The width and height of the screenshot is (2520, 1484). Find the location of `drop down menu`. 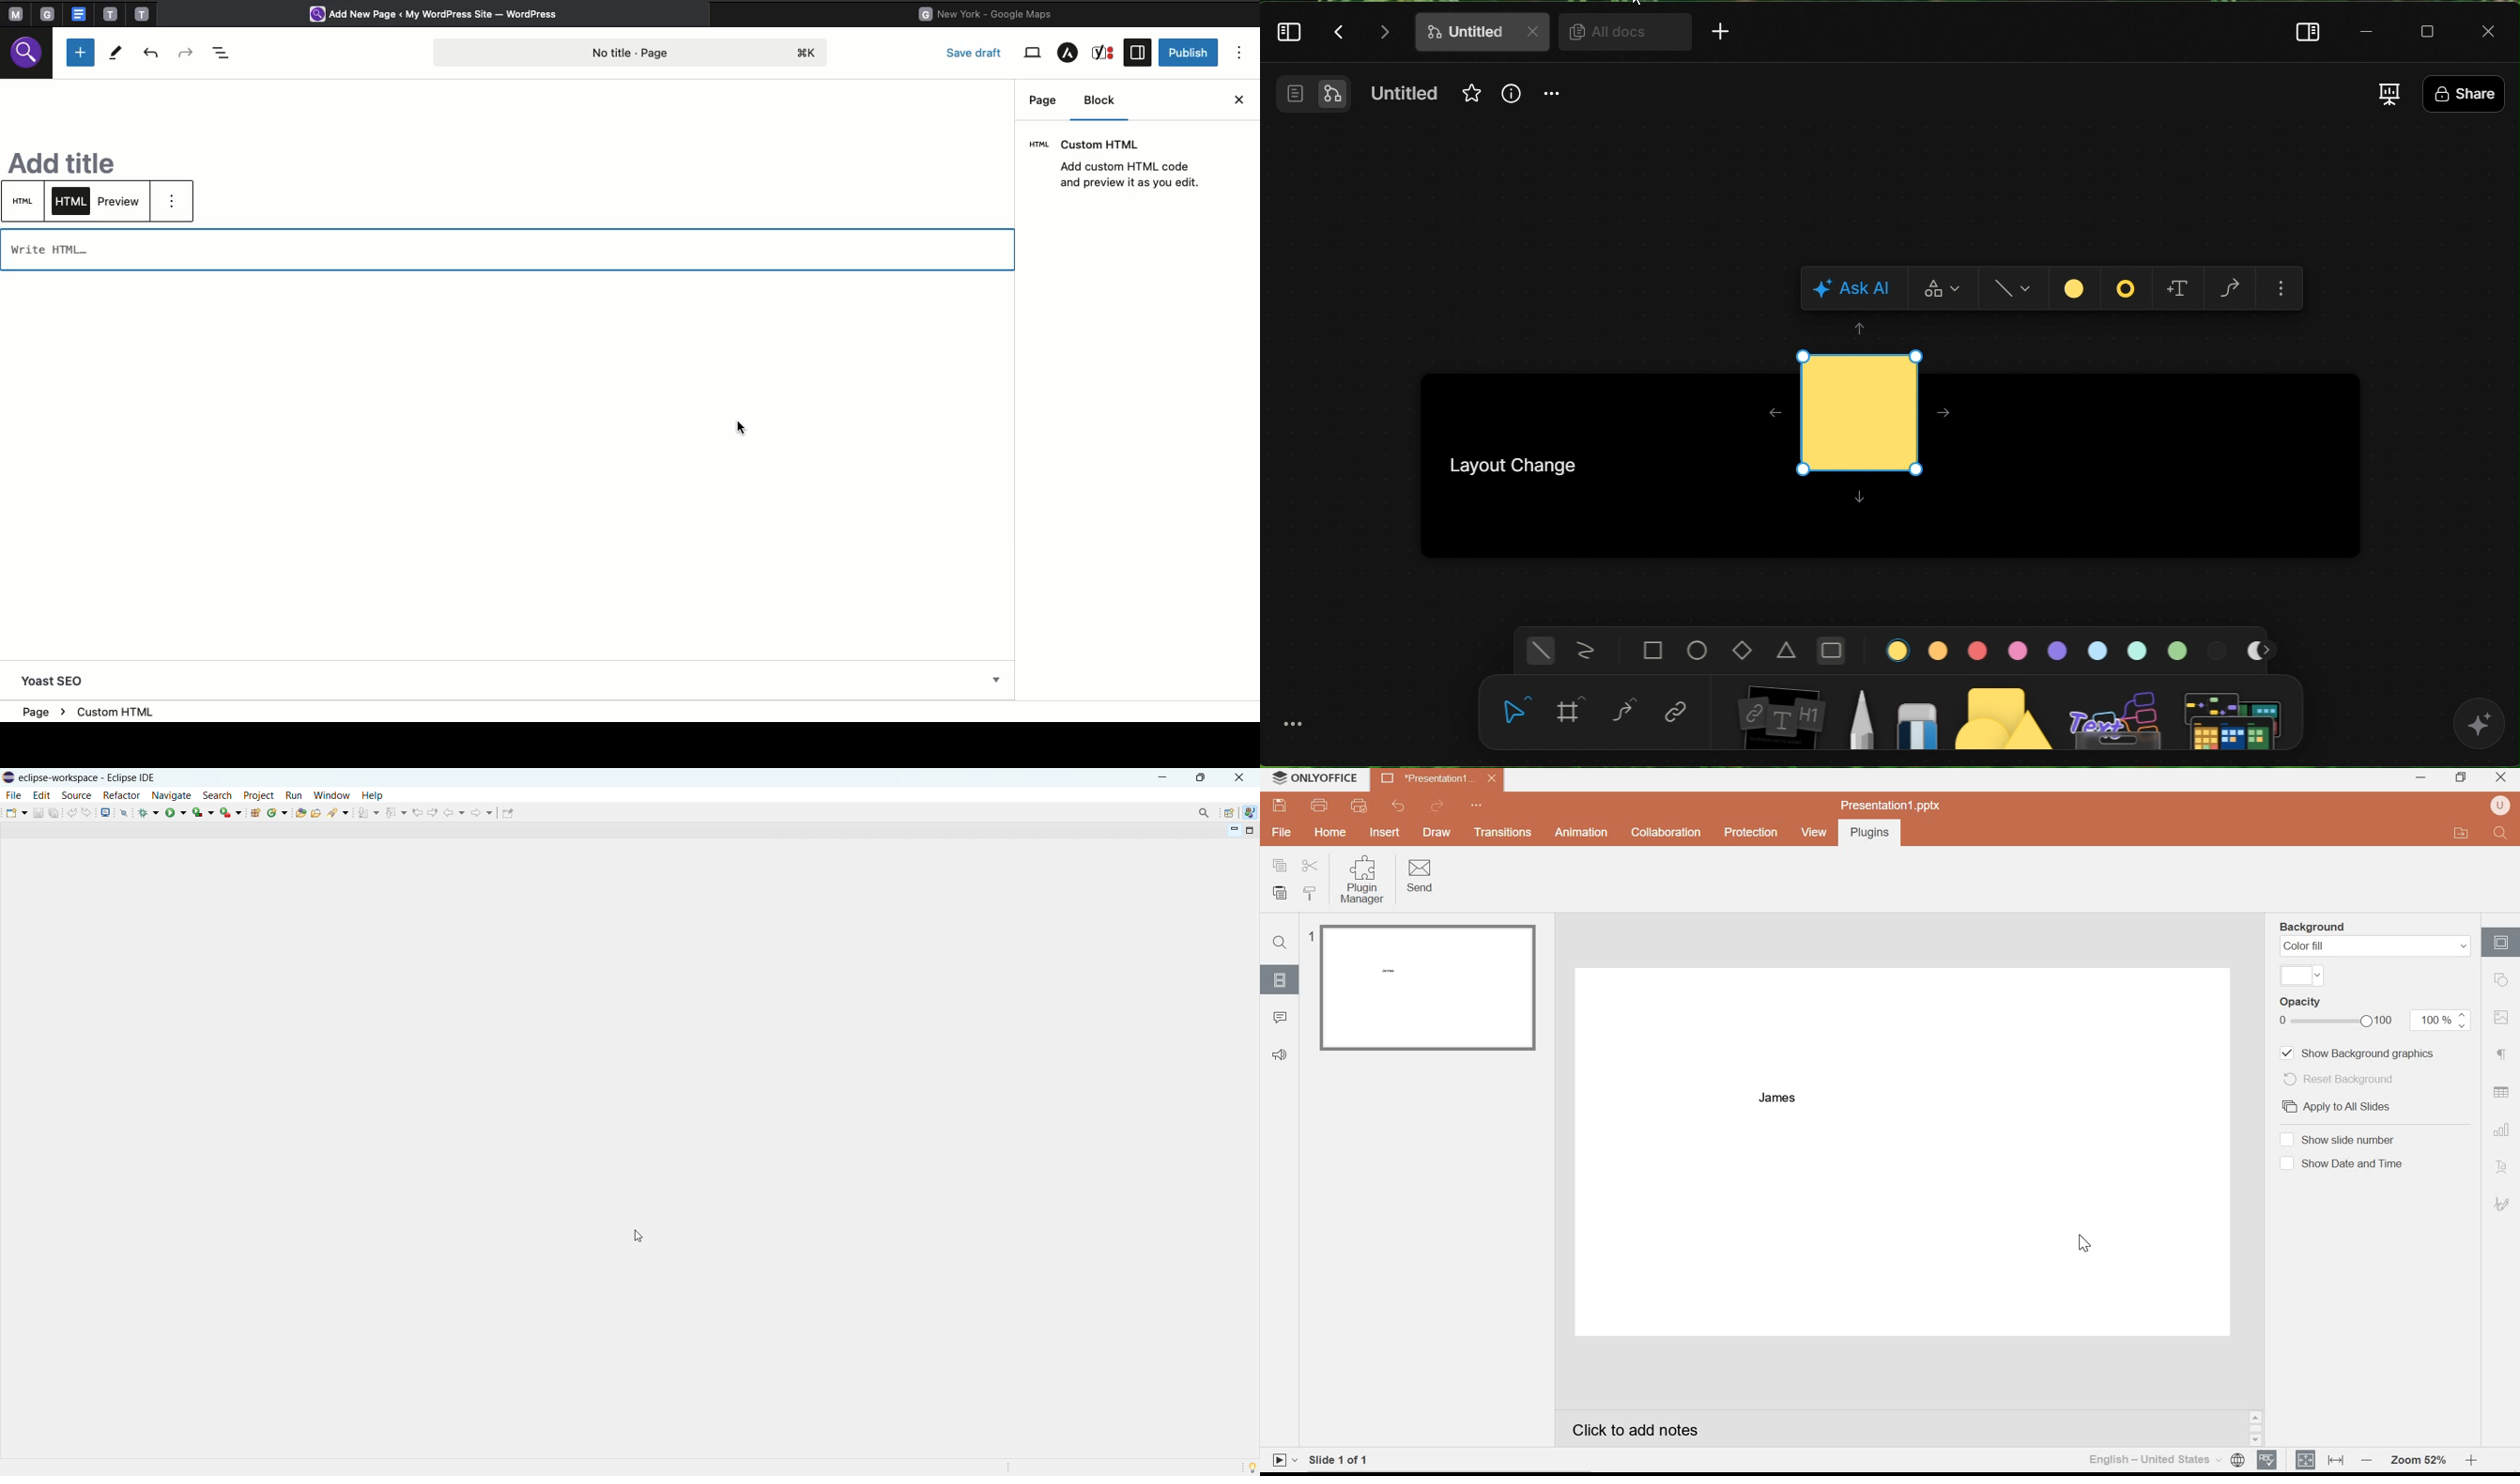

drop down menu is located at coordinates (998, 683).